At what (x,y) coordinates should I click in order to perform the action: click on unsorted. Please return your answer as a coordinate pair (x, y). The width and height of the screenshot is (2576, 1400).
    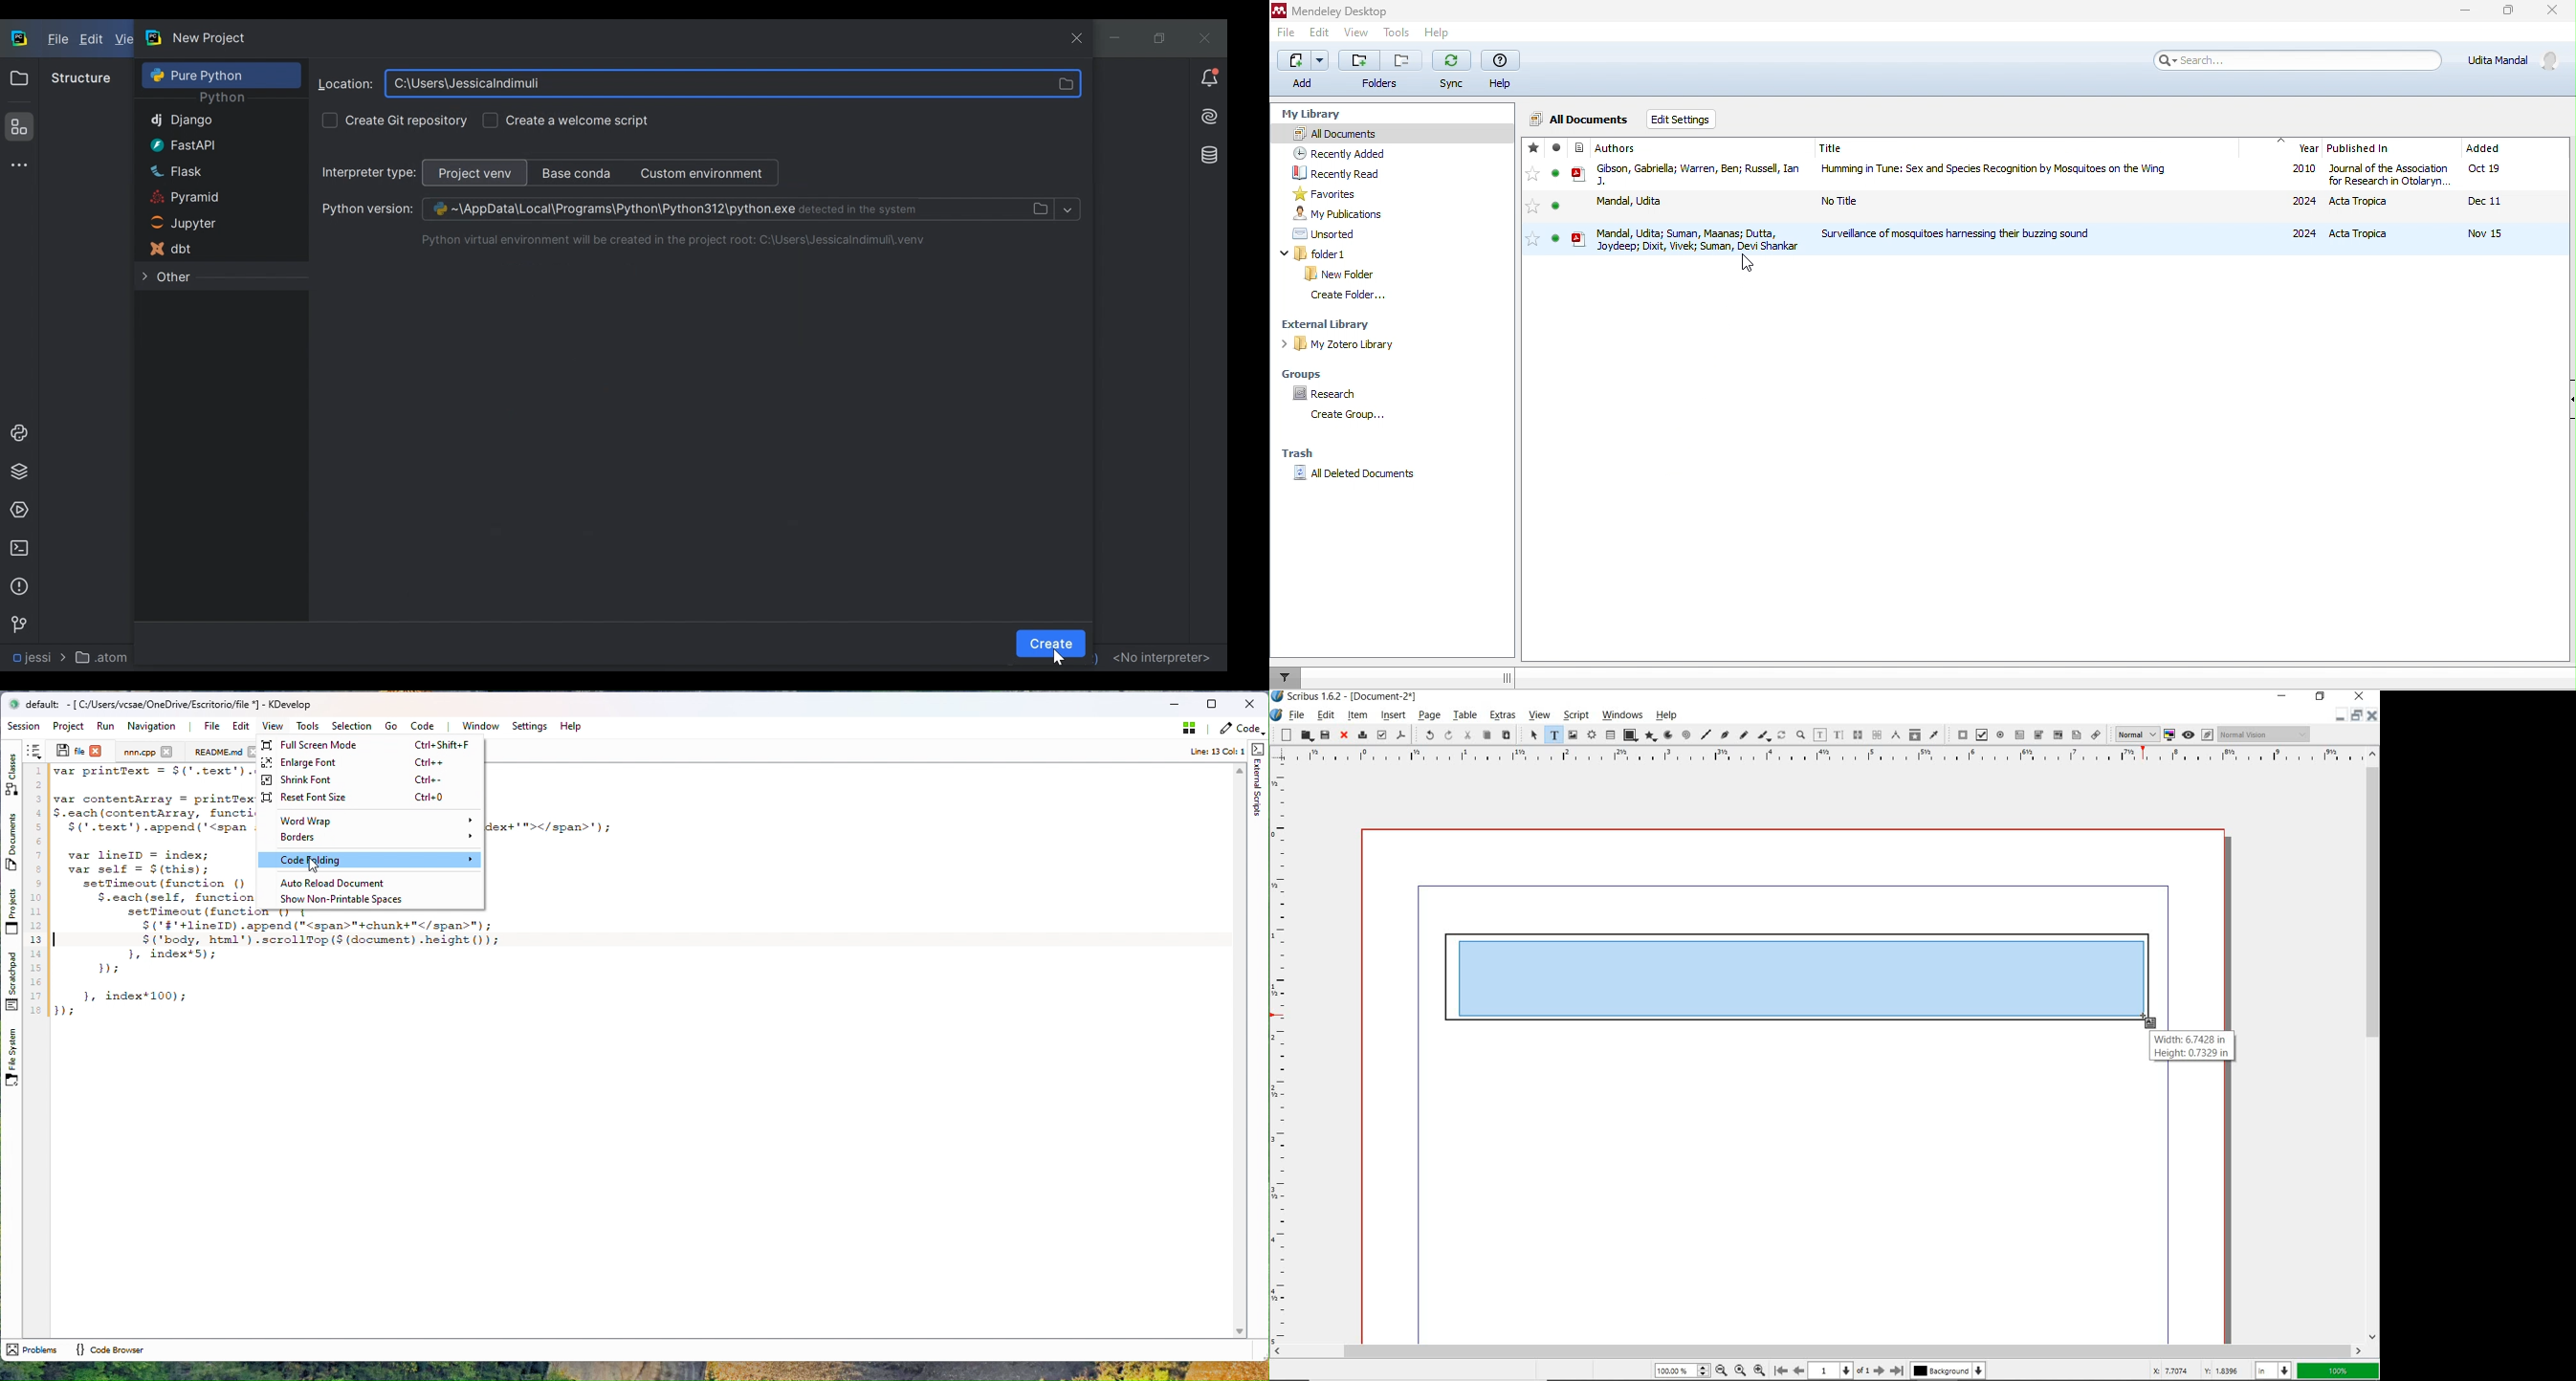
    Looking at the image, I should click on (1331, 235).